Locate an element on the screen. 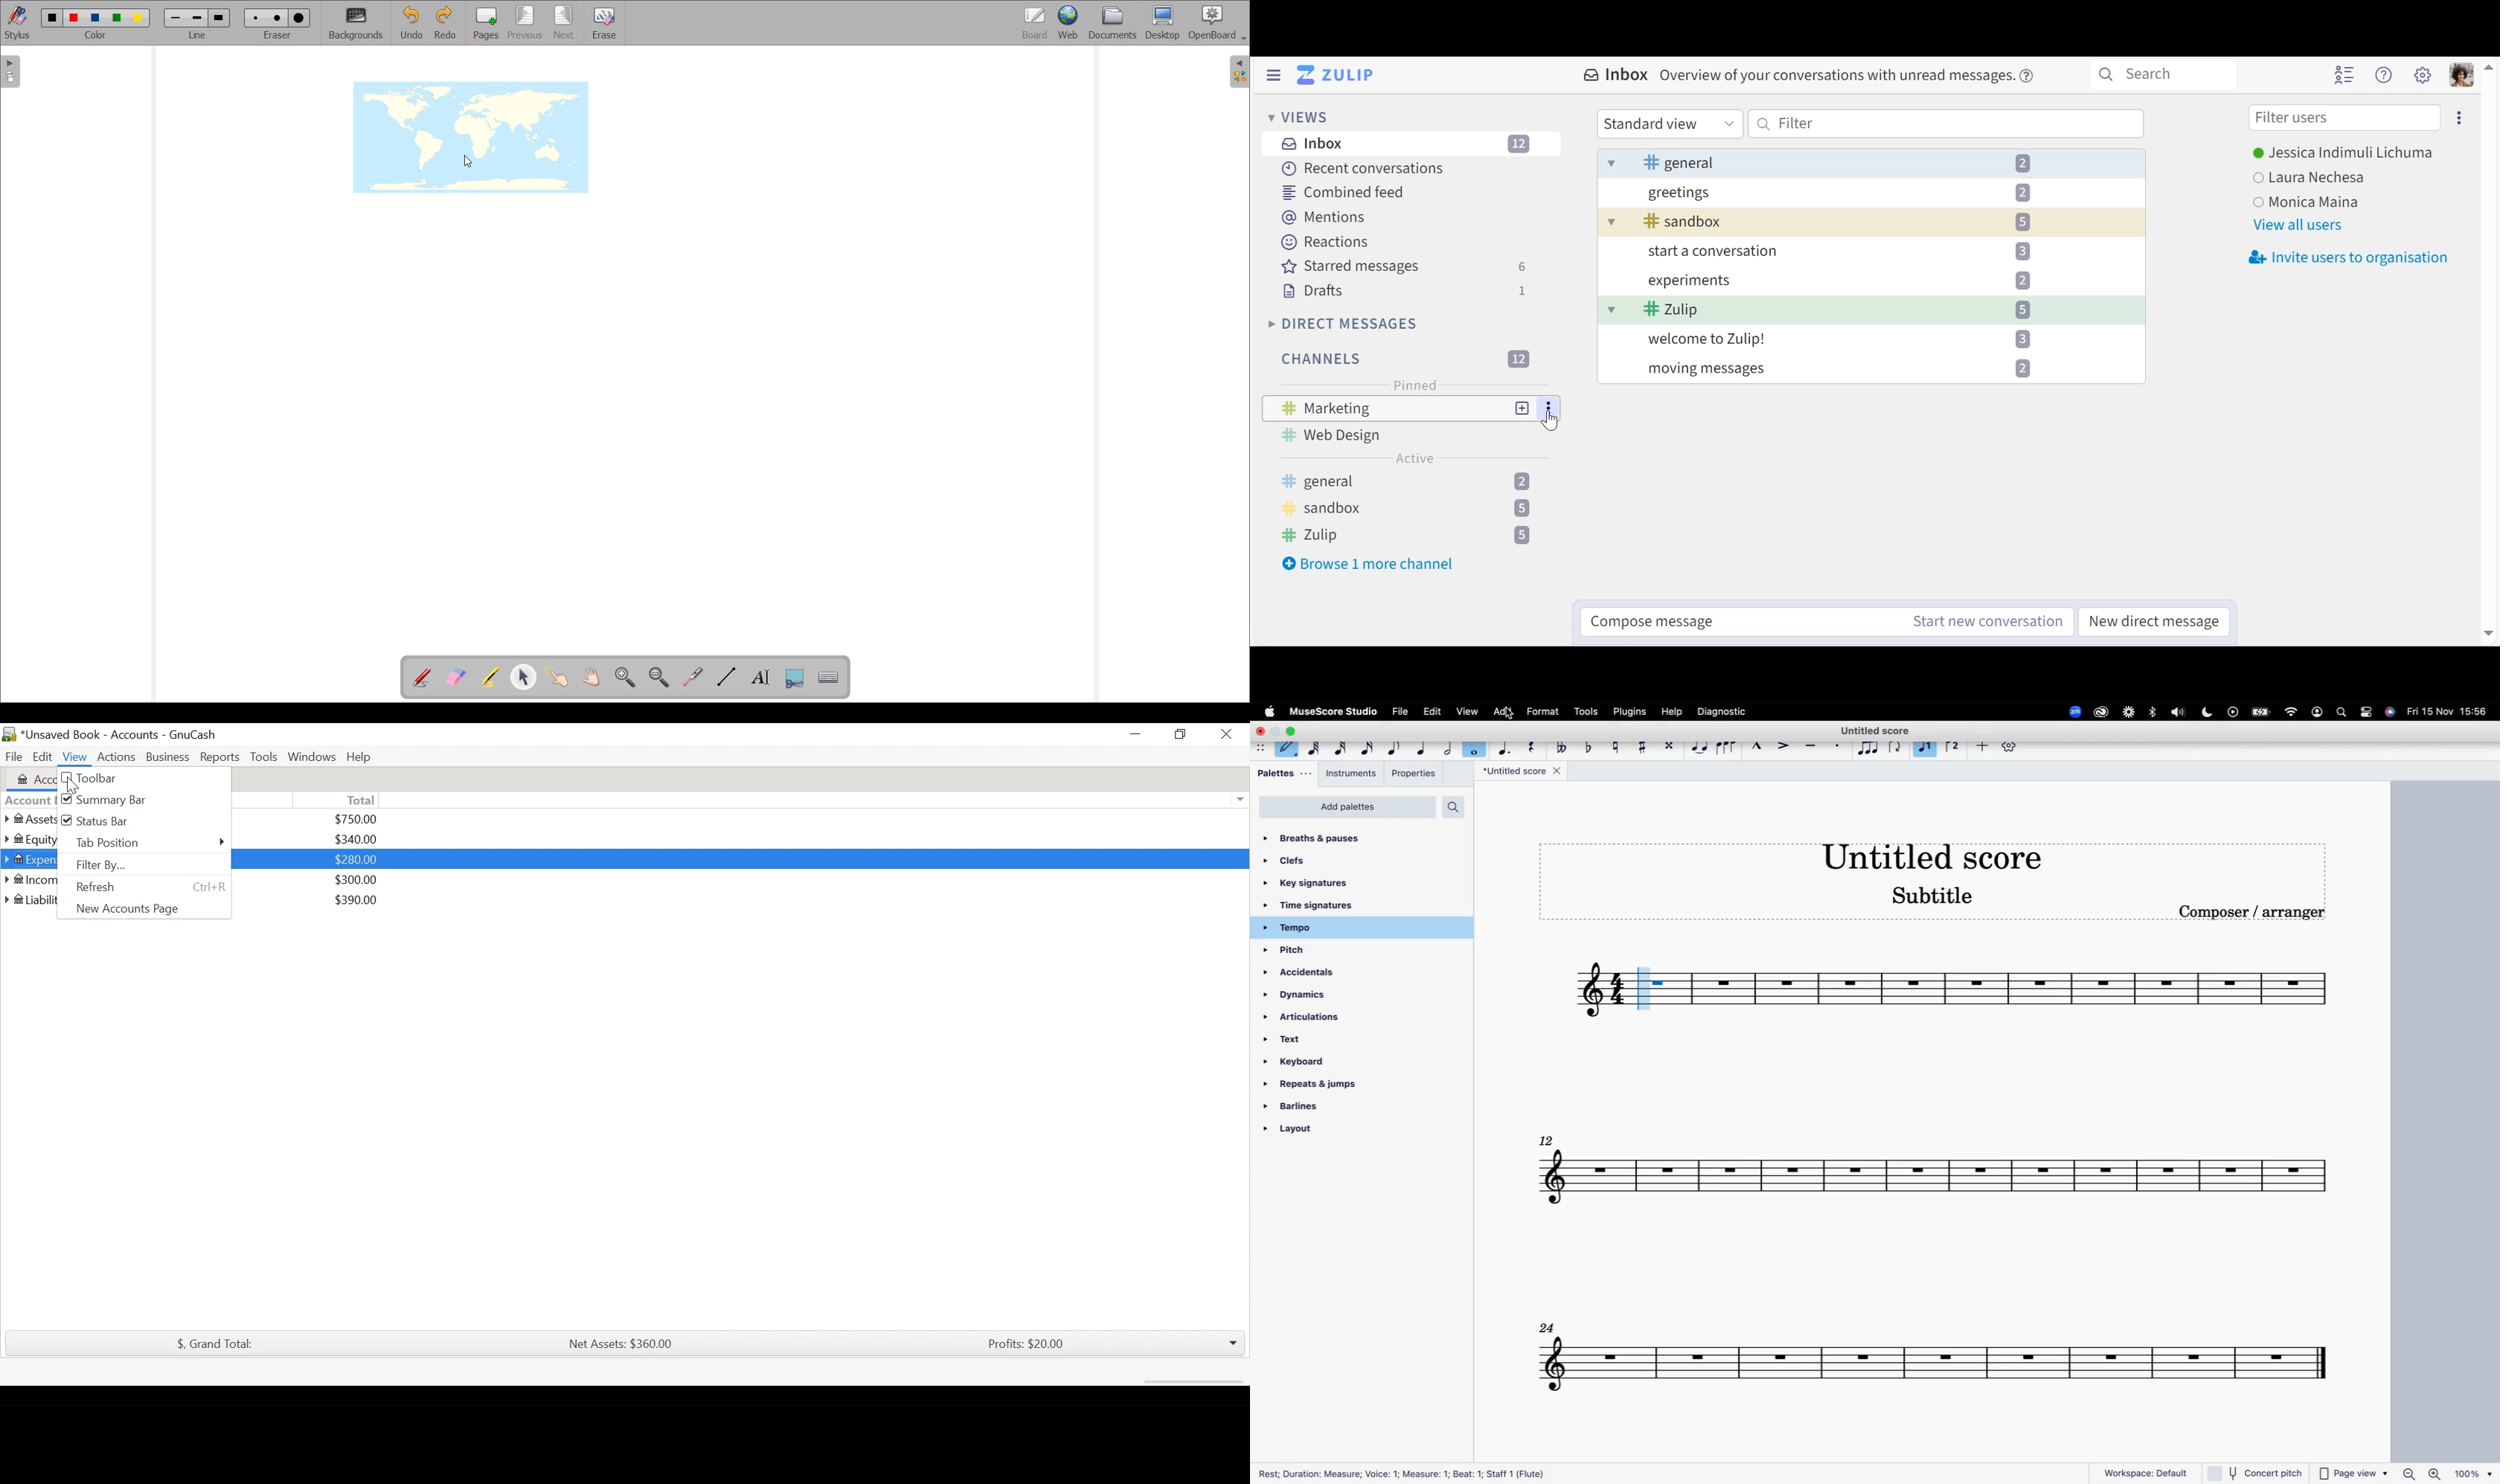  Filter Channels is located at coordinates (1403, 359).